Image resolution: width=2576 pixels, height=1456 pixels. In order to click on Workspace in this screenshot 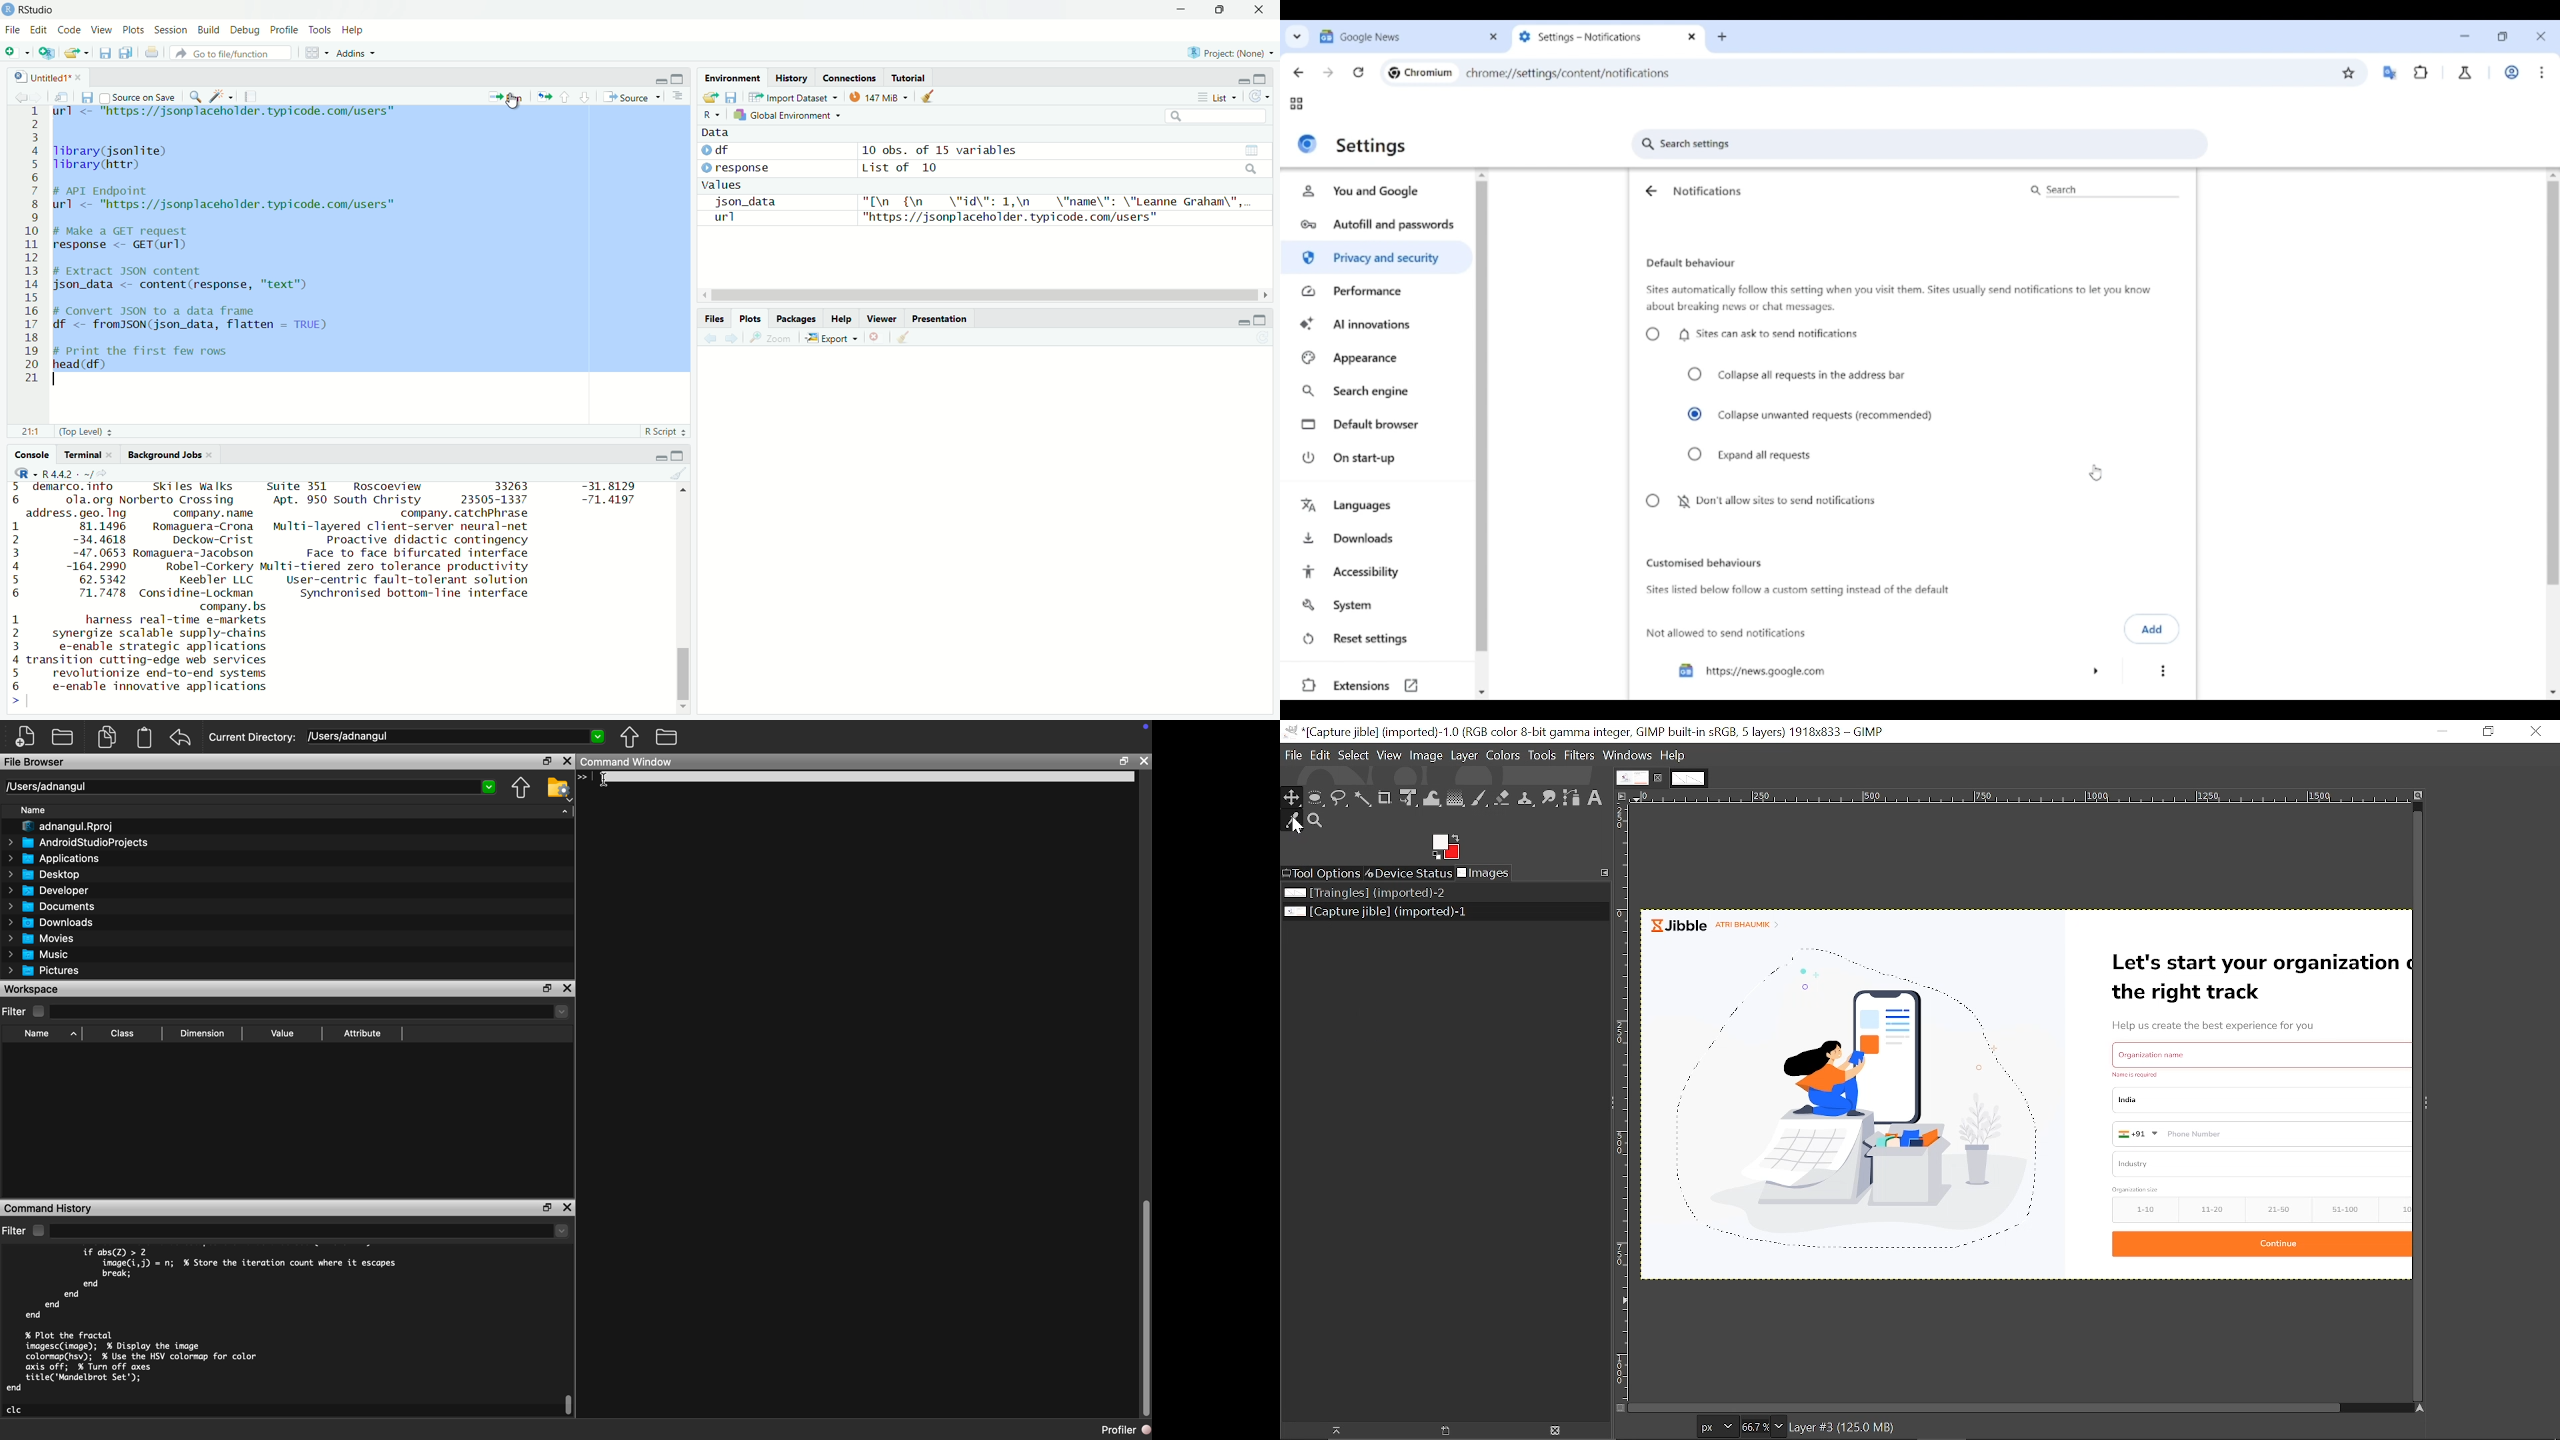, I will do `click(34, 989)`.